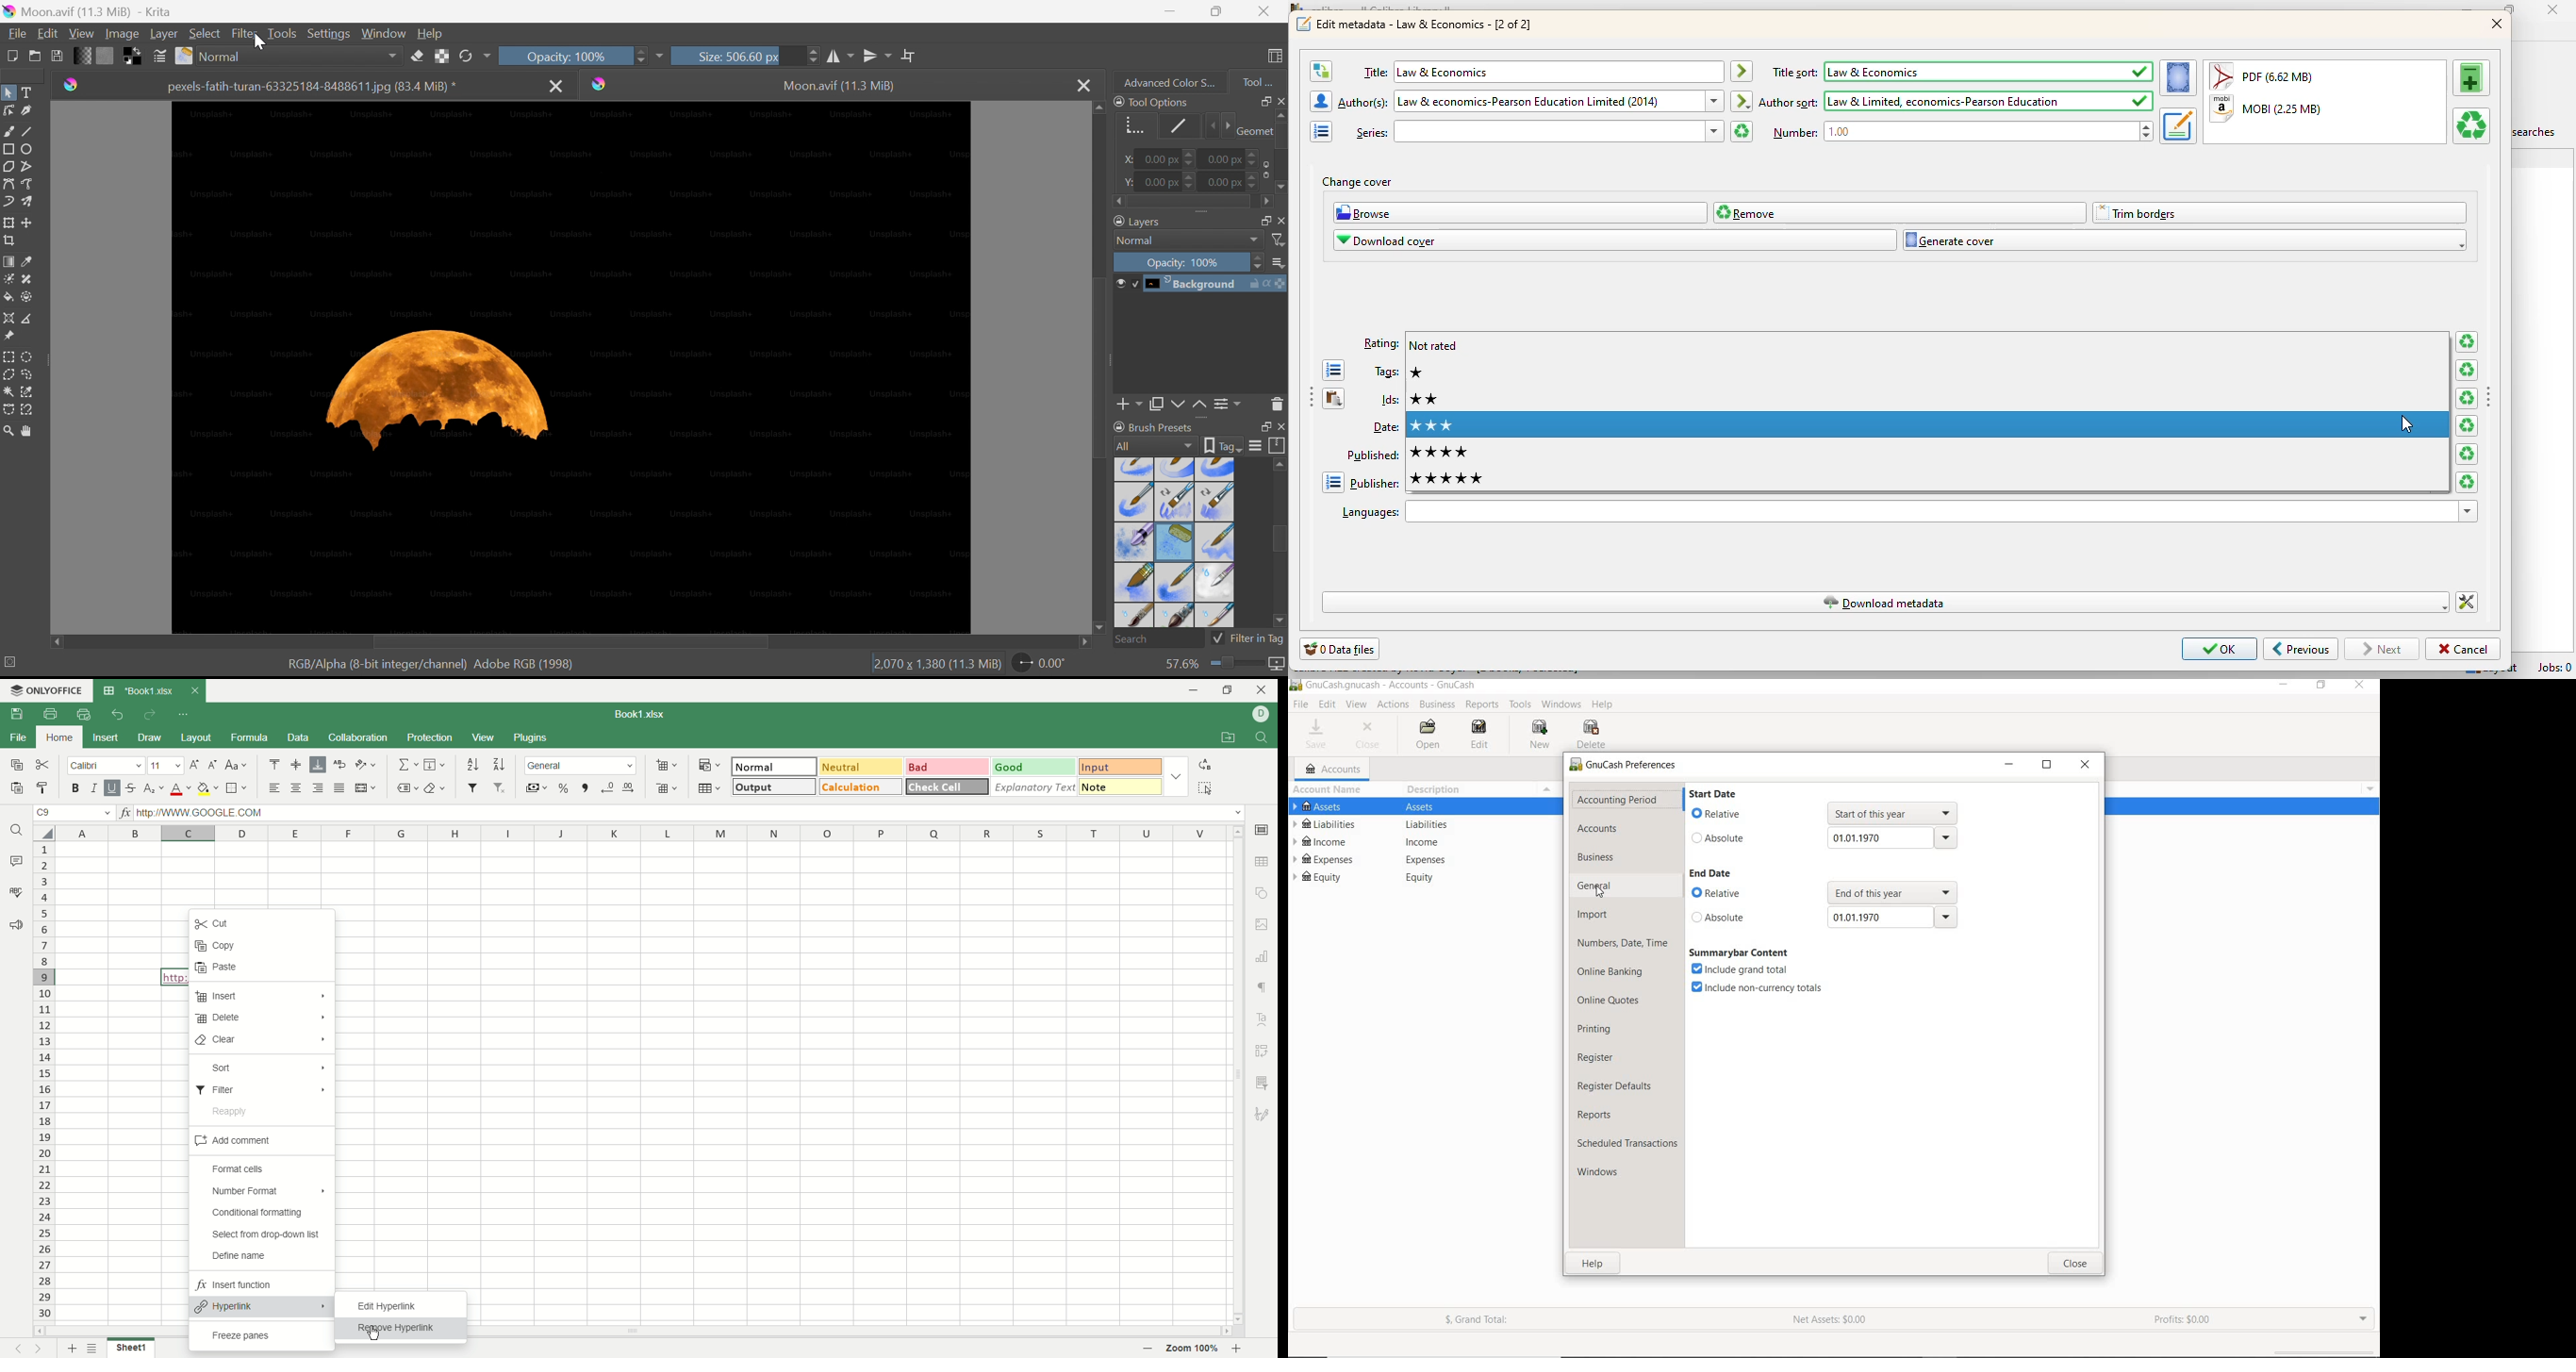 This screenshot has height=1372, width=2576. What do you see at coordinates (775, 766) in the screenshot?
I see `normal` at bounding box center [775, 766].